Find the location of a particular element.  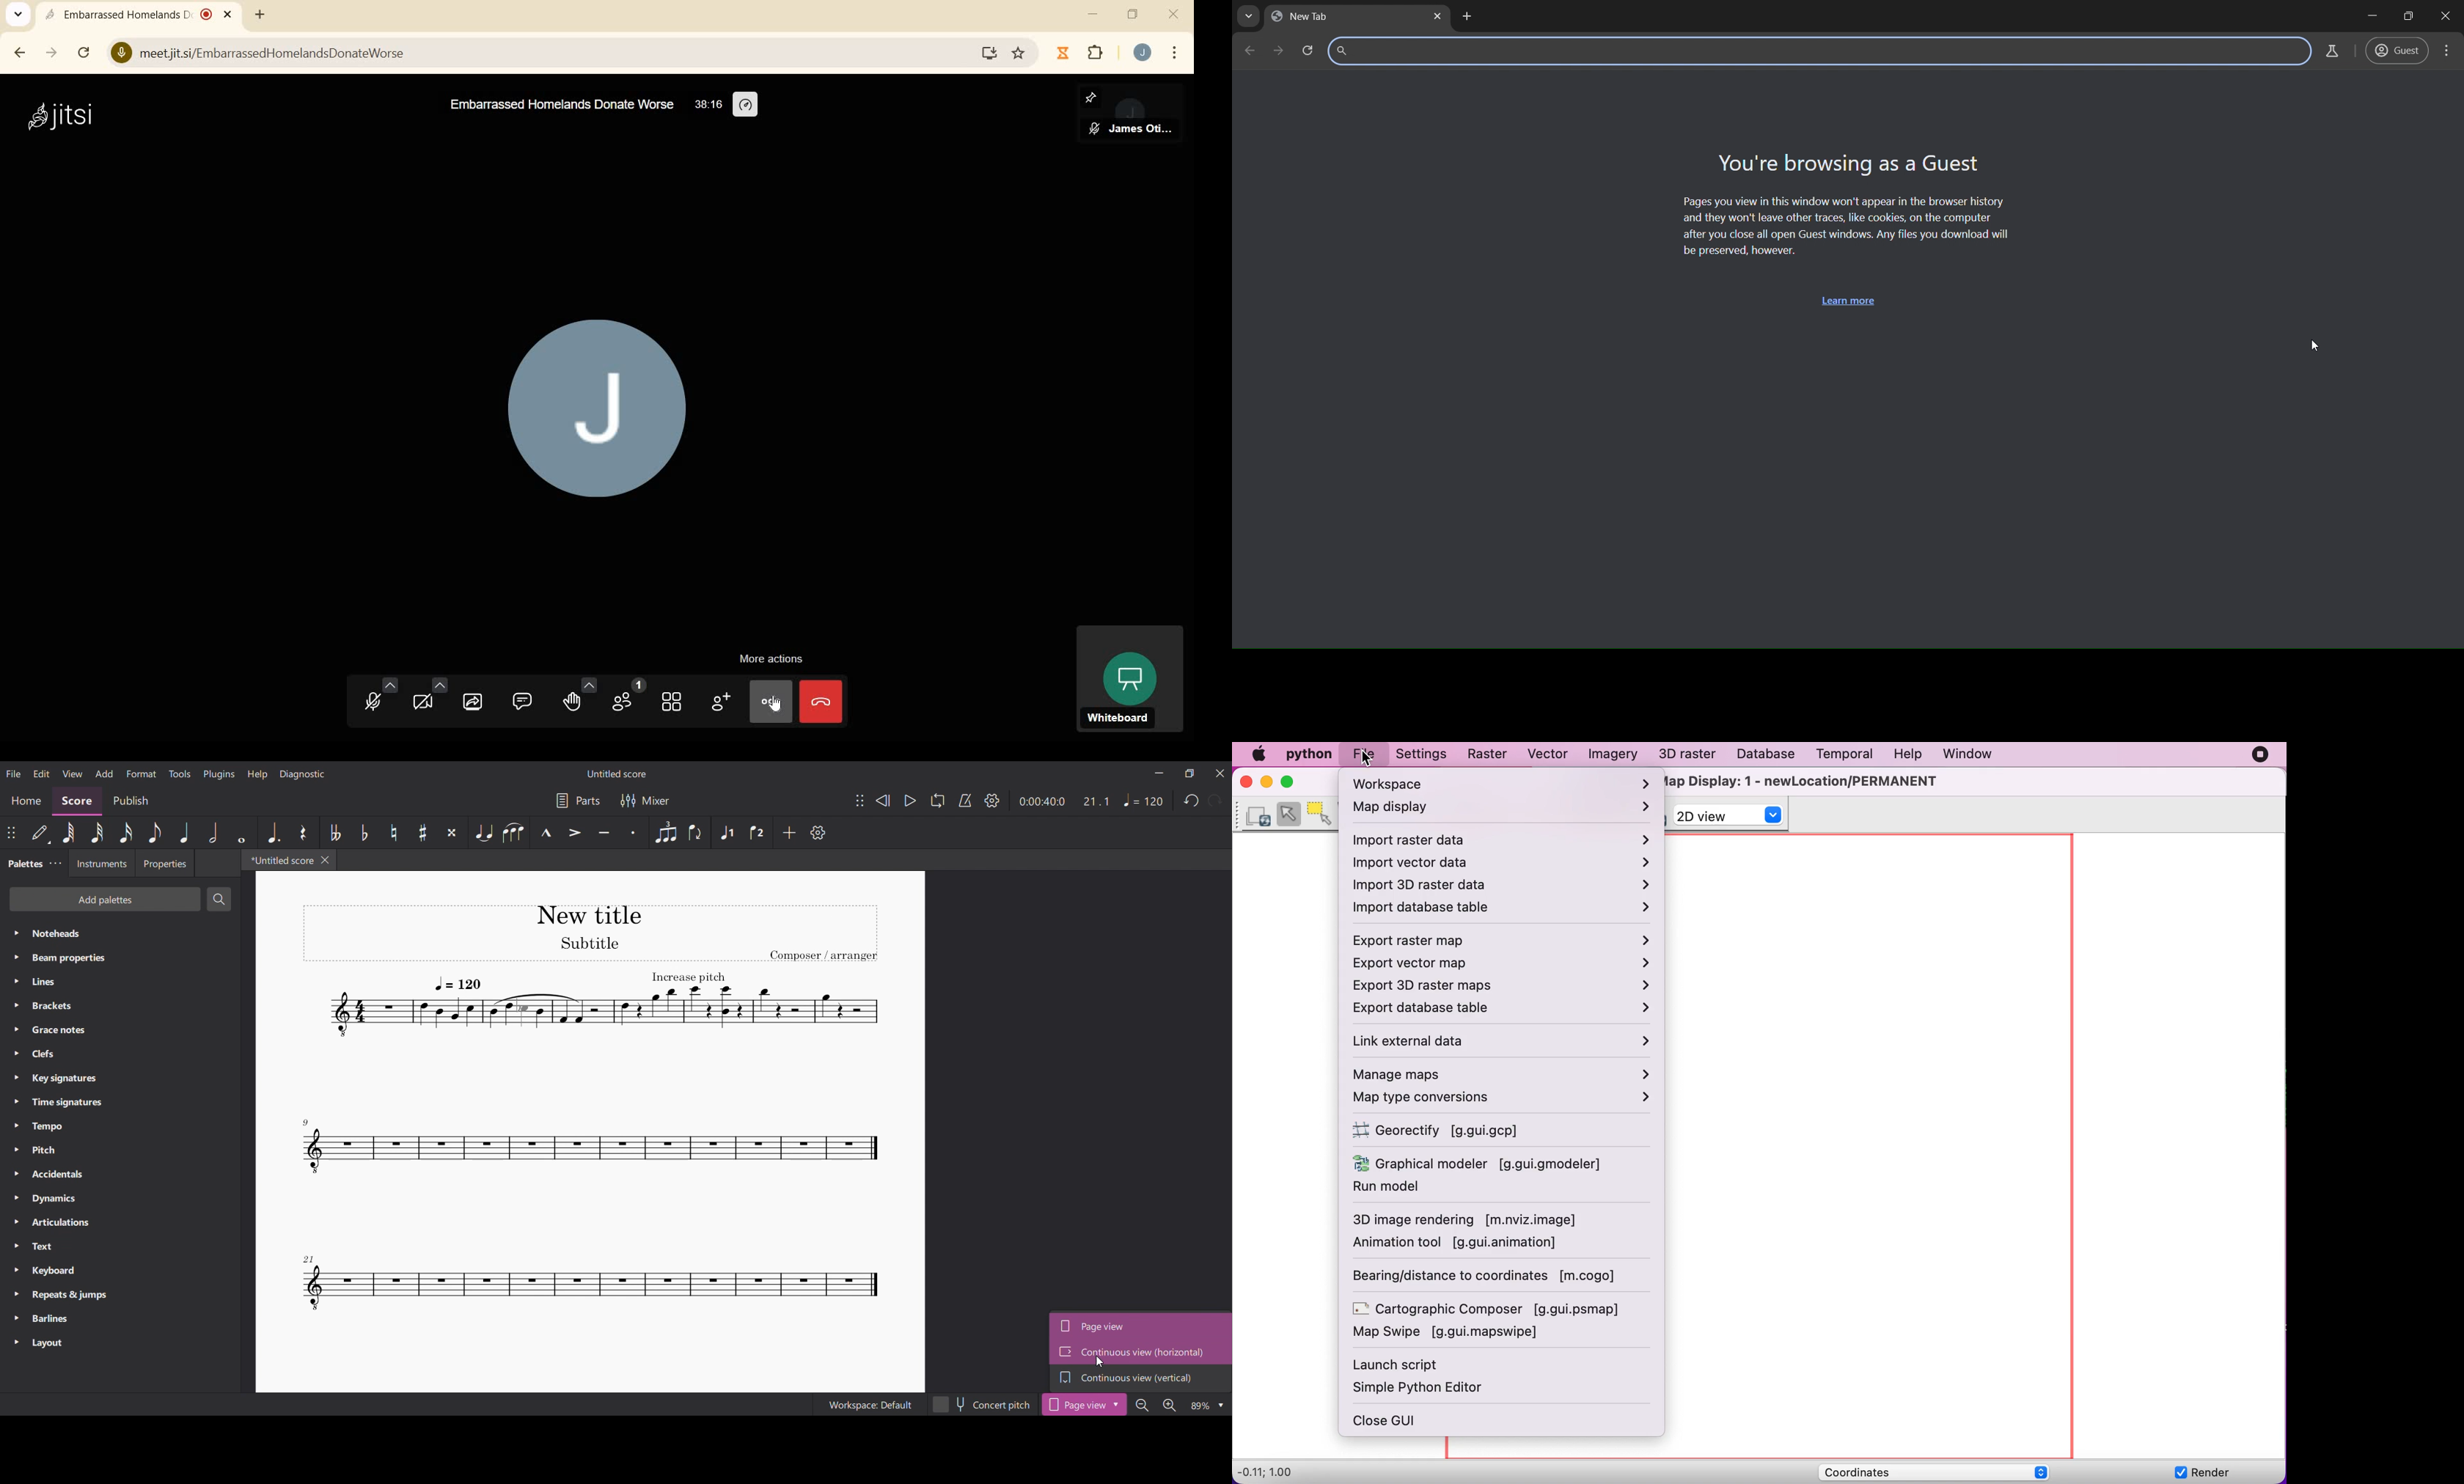

Tempo is located at coordinates (120, 1127).